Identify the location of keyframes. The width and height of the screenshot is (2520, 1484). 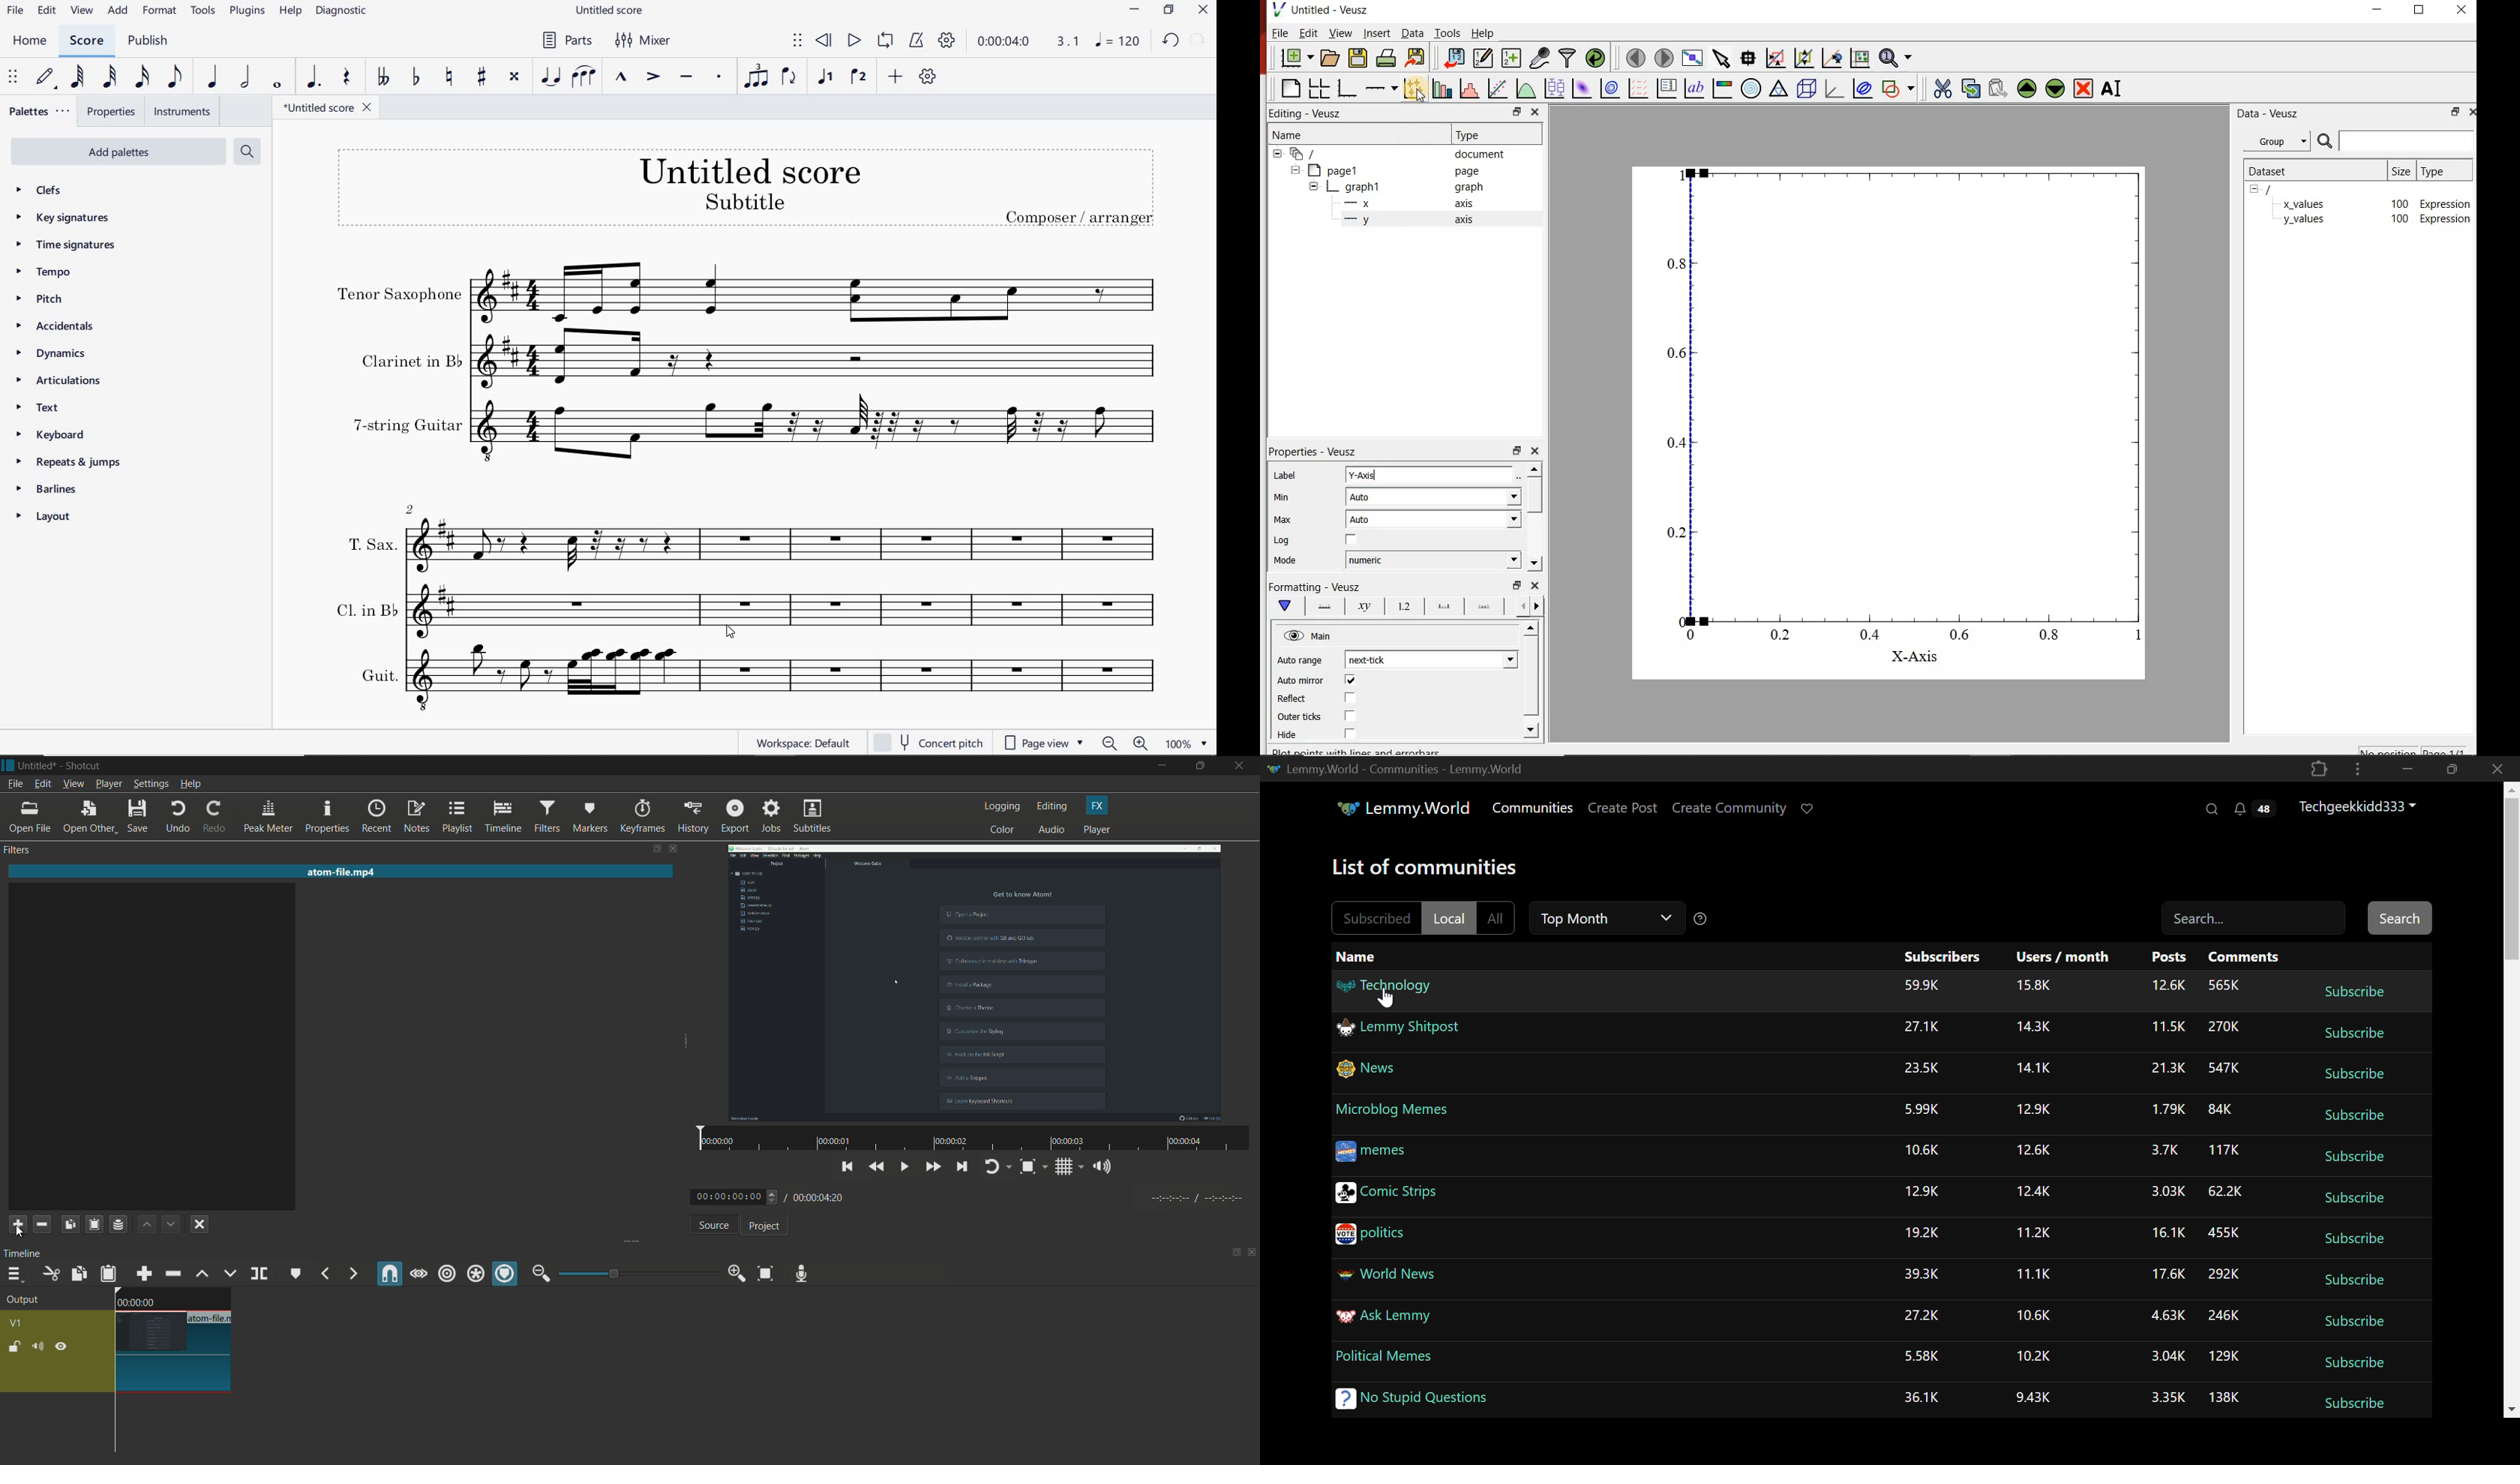
(642, 817).